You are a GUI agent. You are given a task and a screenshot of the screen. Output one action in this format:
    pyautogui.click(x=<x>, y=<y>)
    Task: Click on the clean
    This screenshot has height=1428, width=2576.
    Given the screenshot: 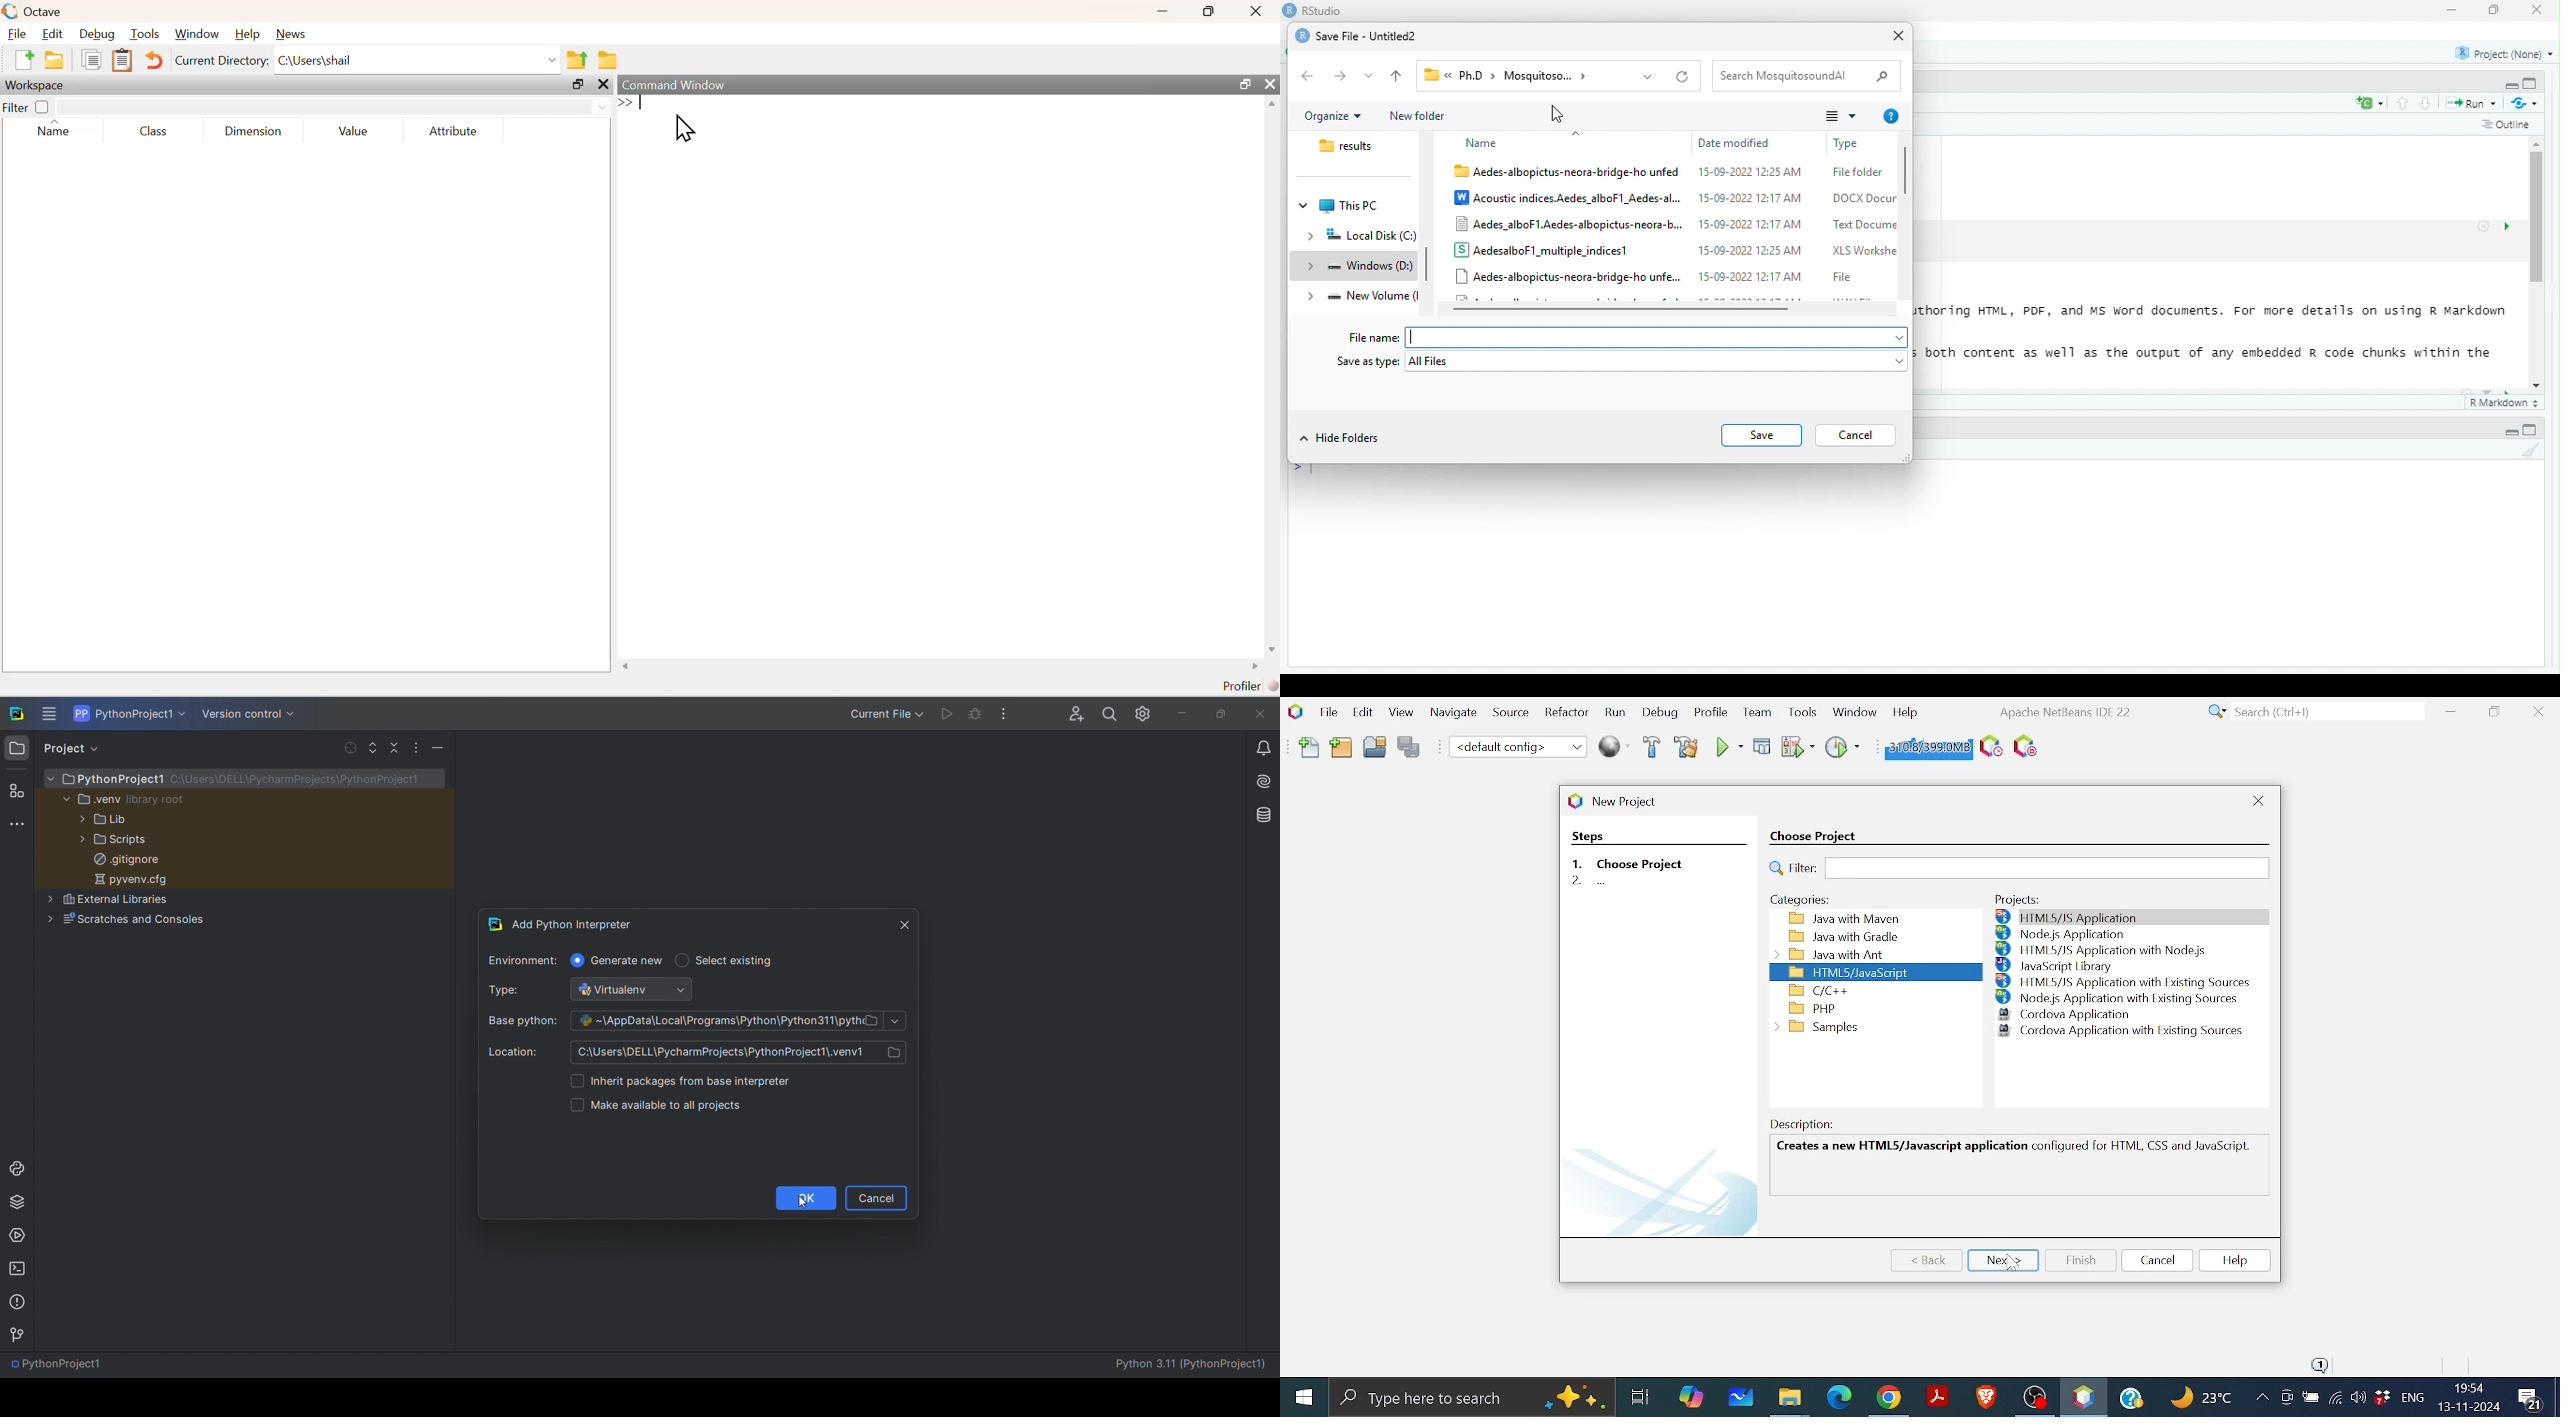 What is the action you would take?
    pyautogui.click(x=2531, y=450)
    